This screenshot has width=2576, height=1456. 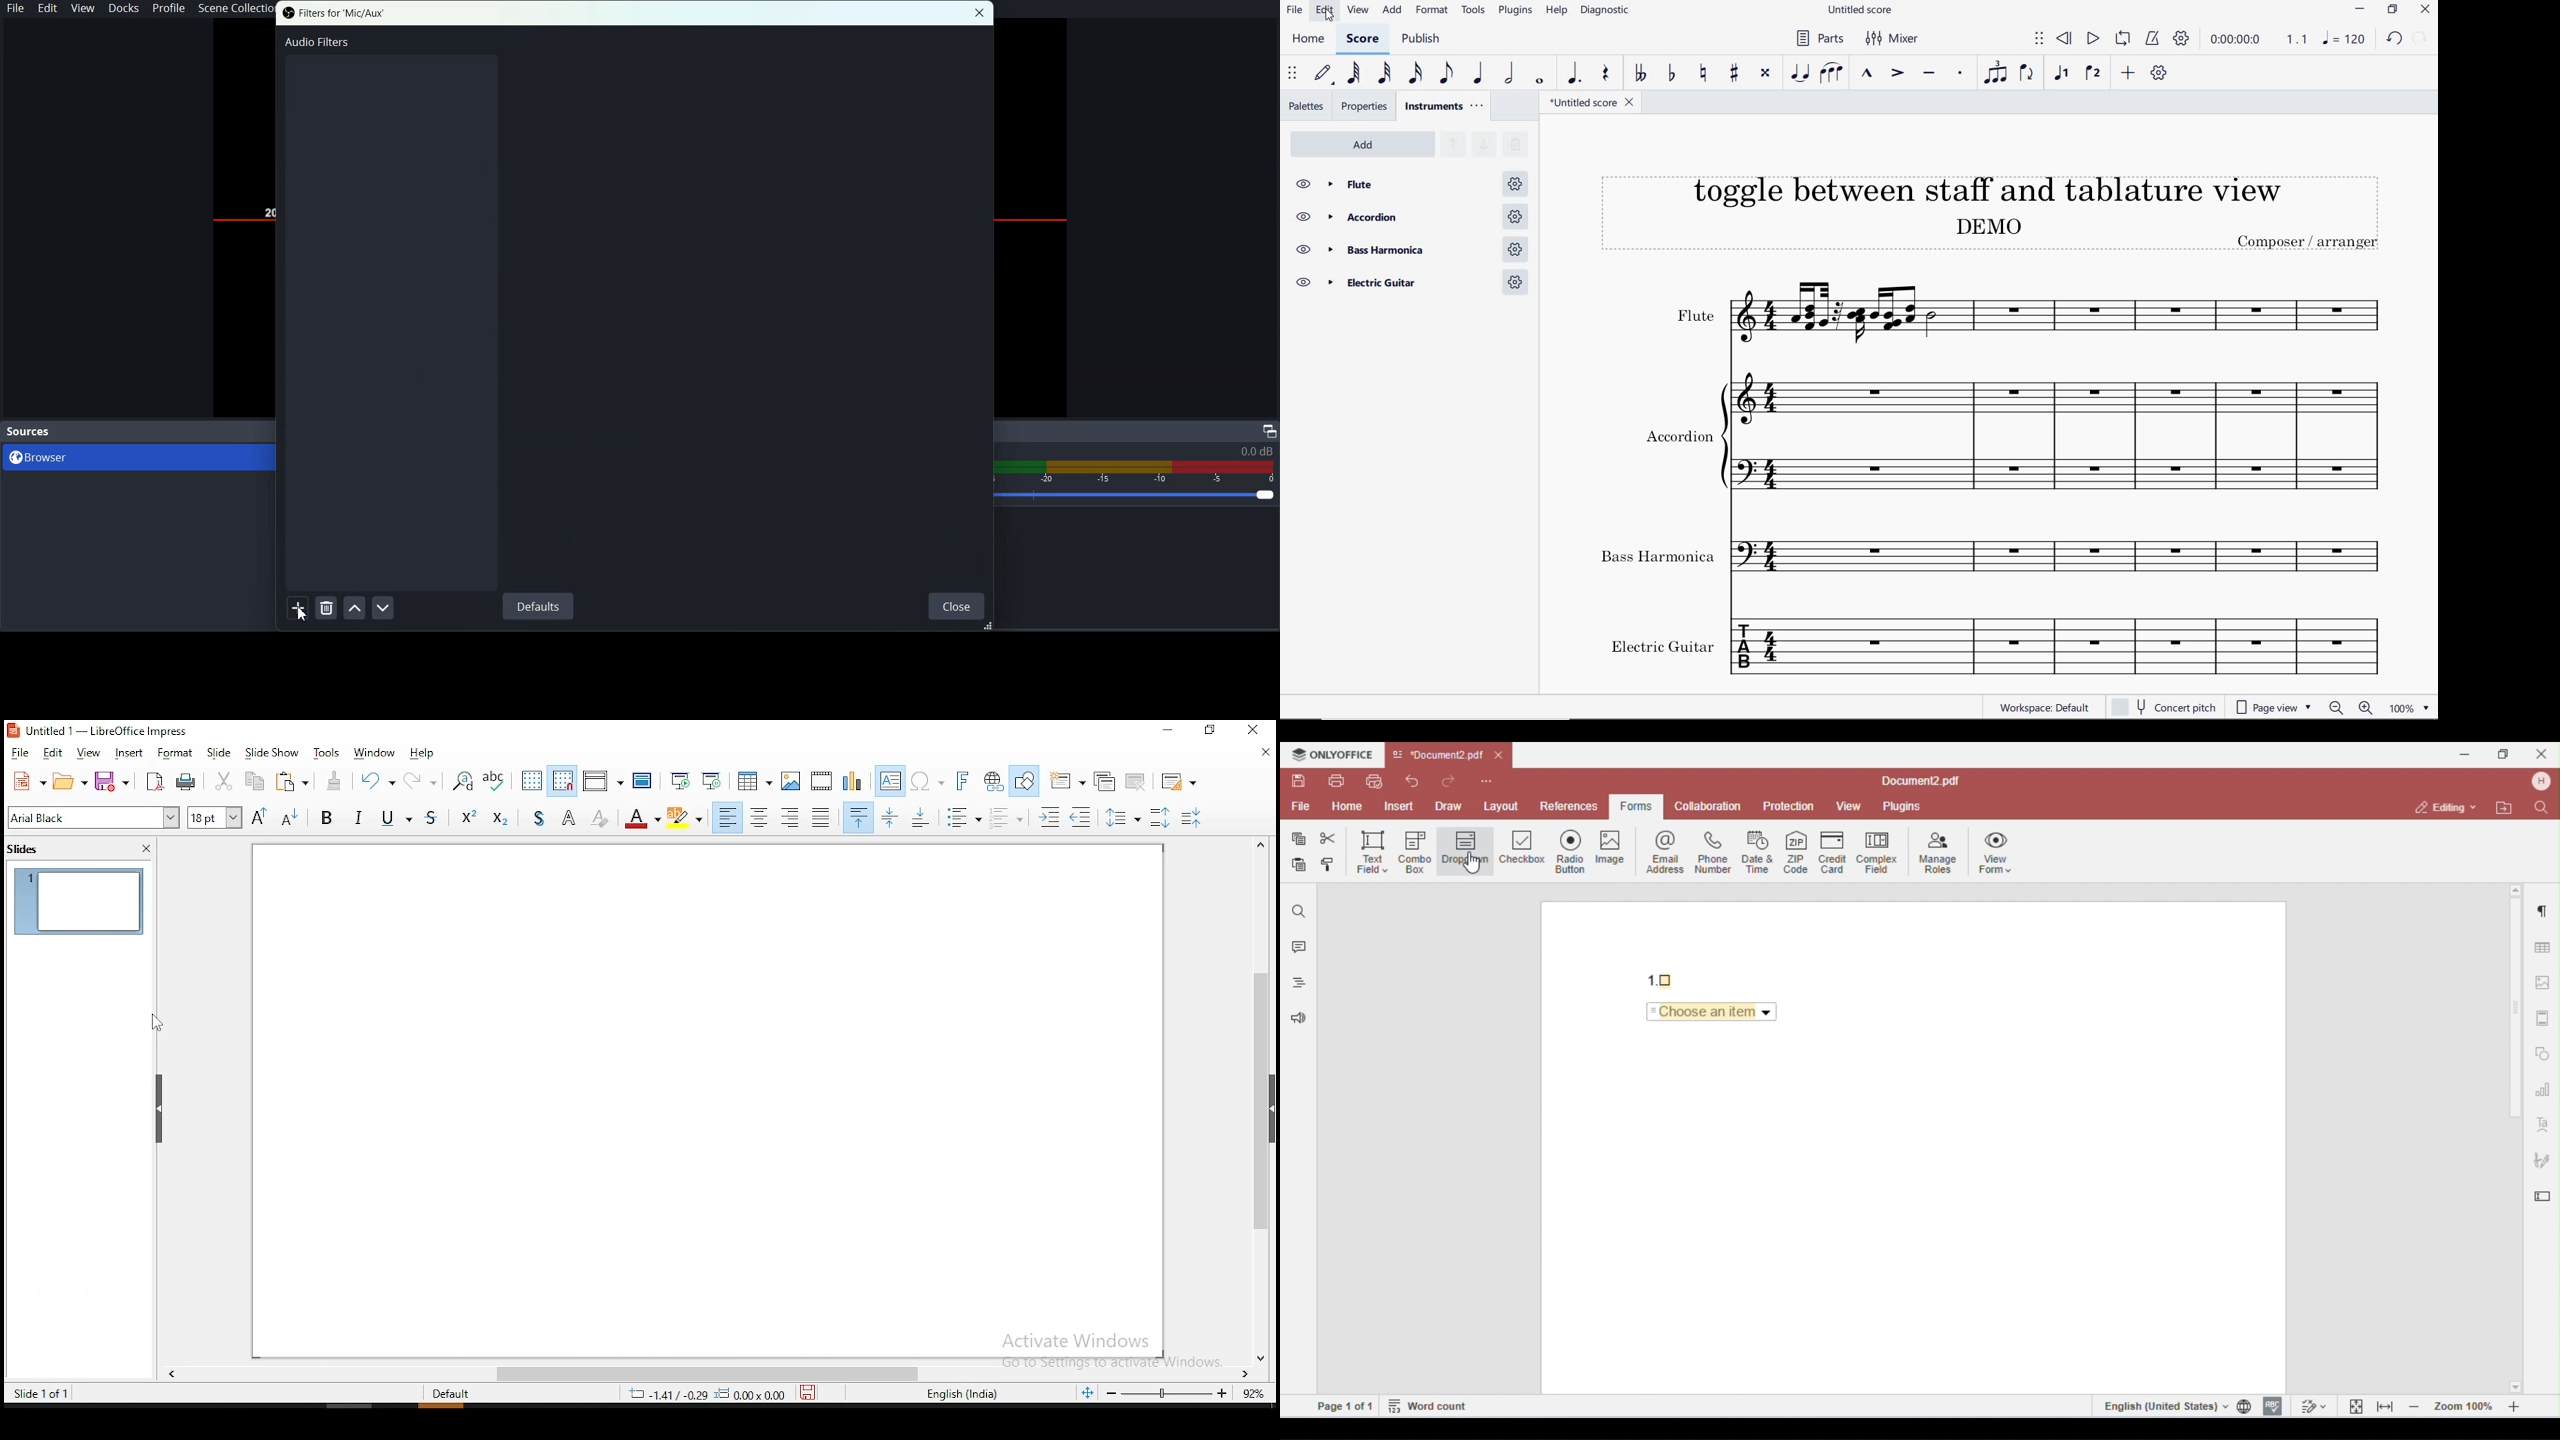 I want to click on display views, so click(x=601, y=778).